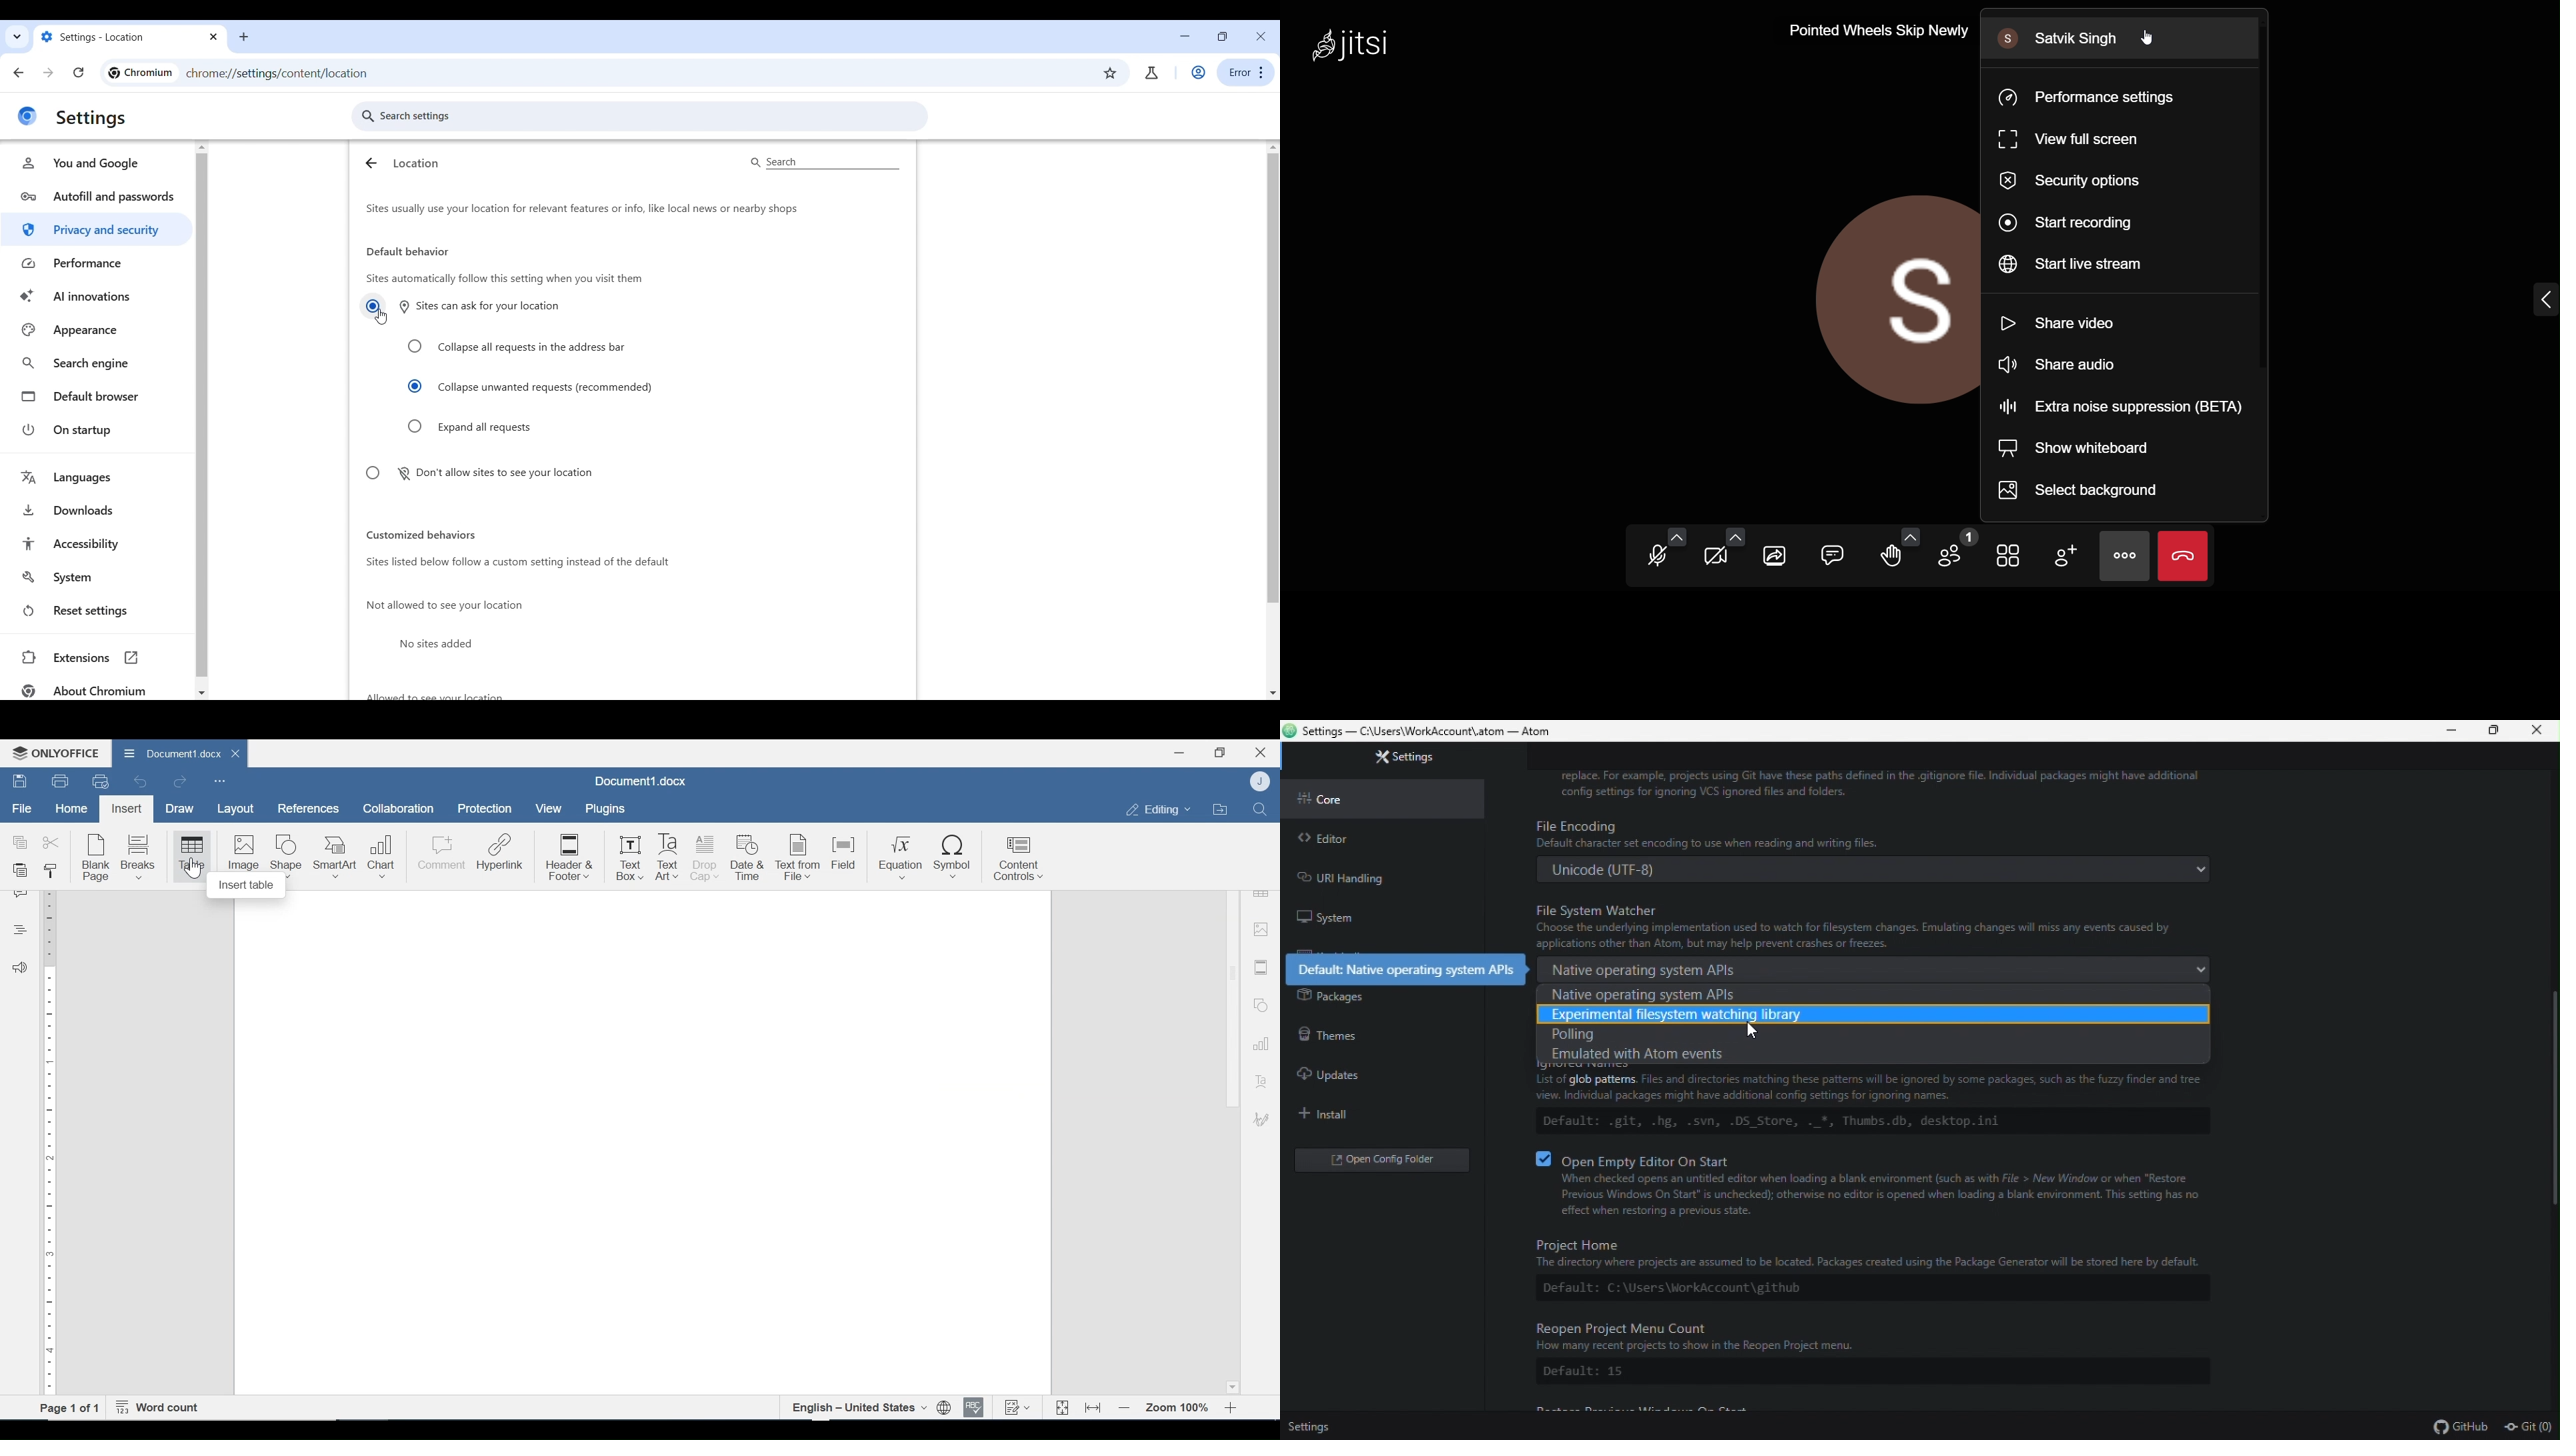  I want to click on settings , so click(92, 119).